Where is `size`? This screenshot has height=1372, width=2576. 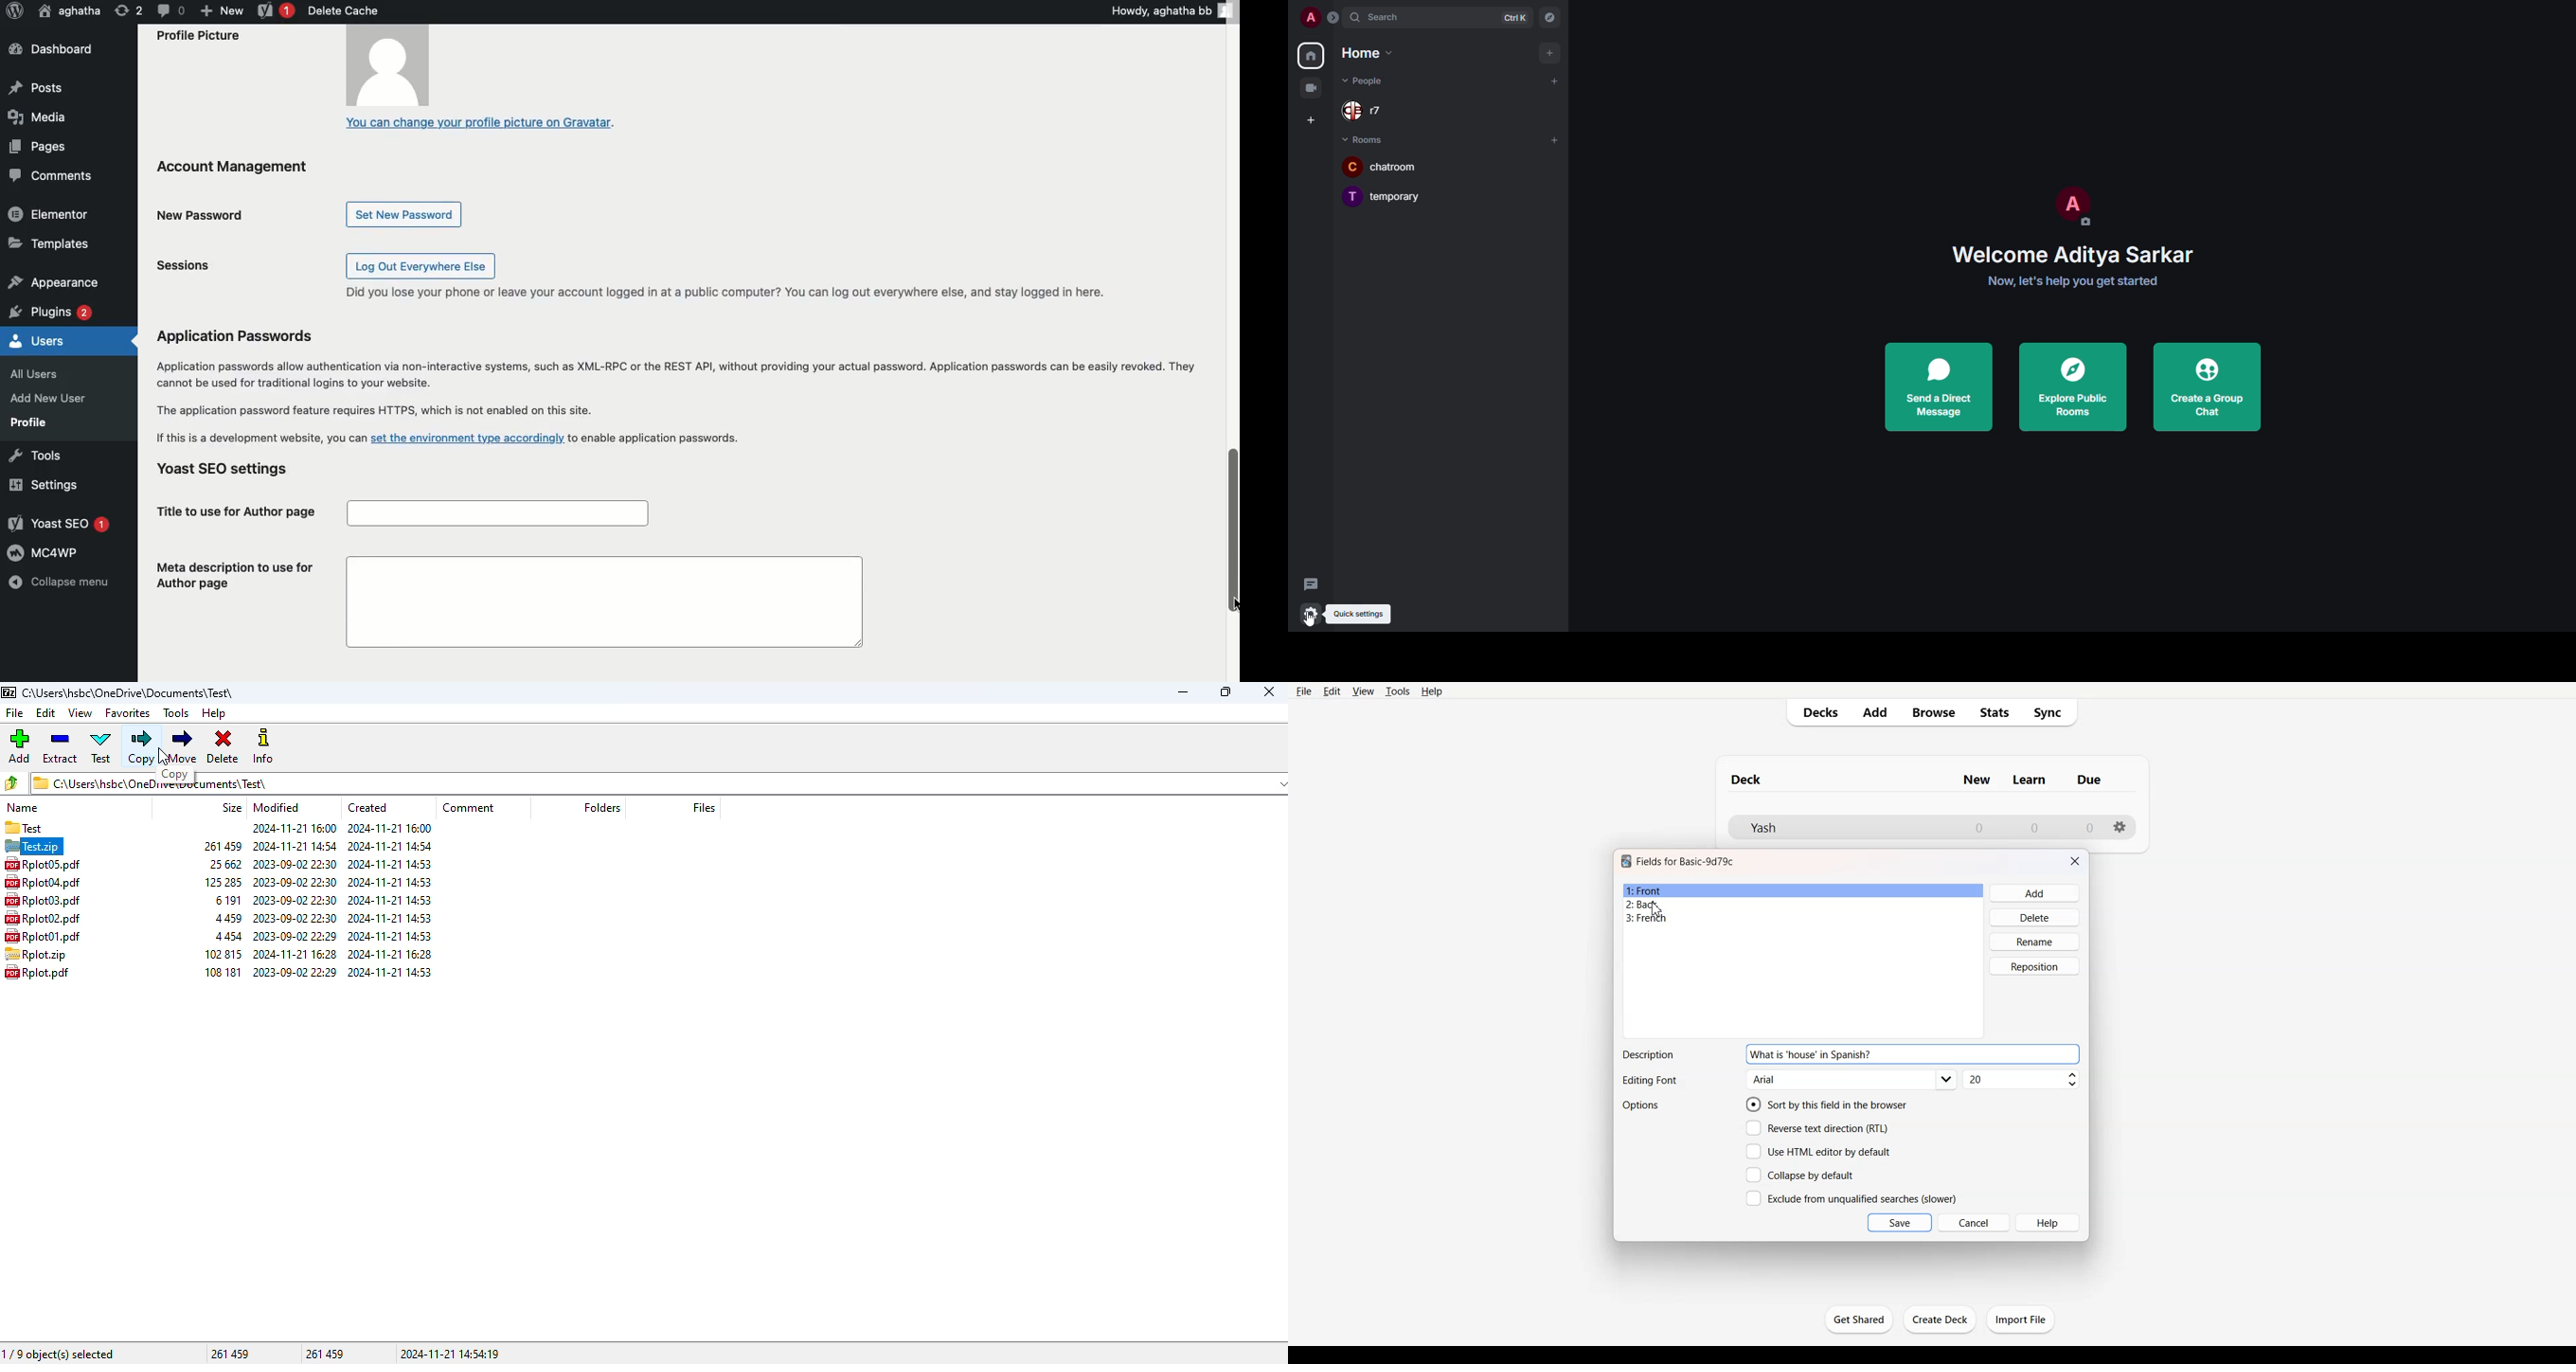
size is located at coordinates (222, 971).